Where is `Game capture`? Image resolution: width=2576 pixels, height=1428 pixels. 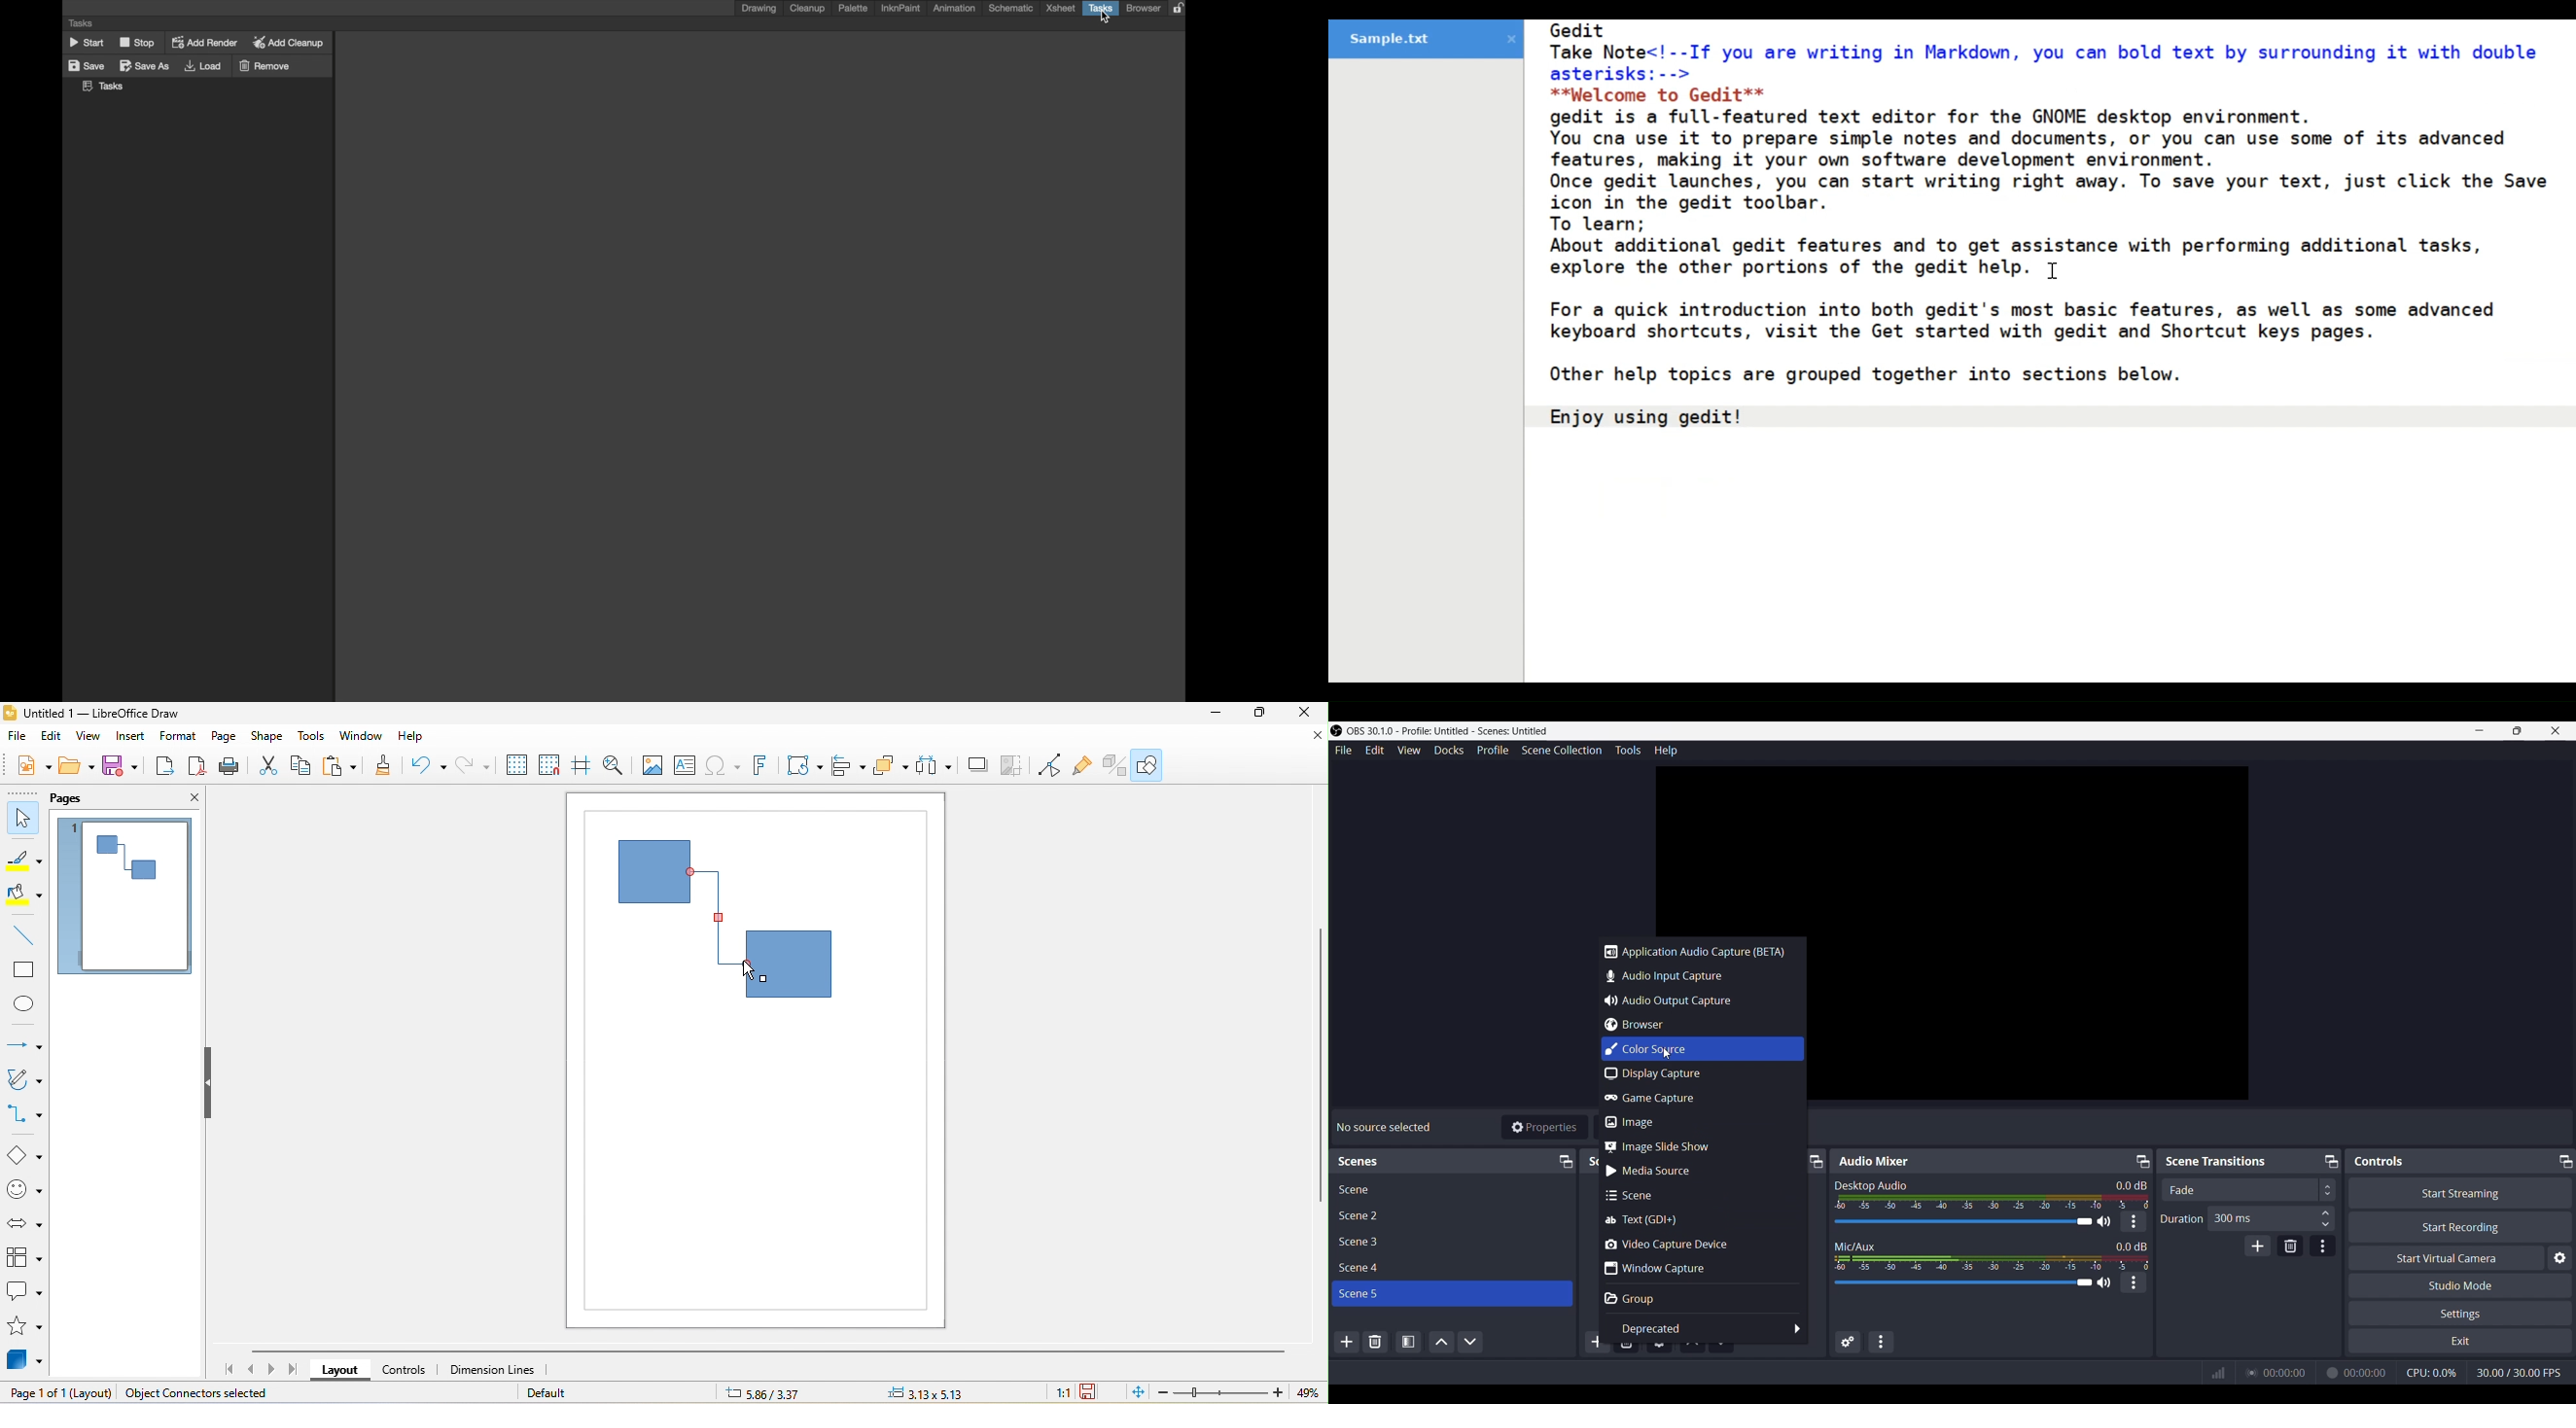
Game capture is located at coordinates (1700, 1098).